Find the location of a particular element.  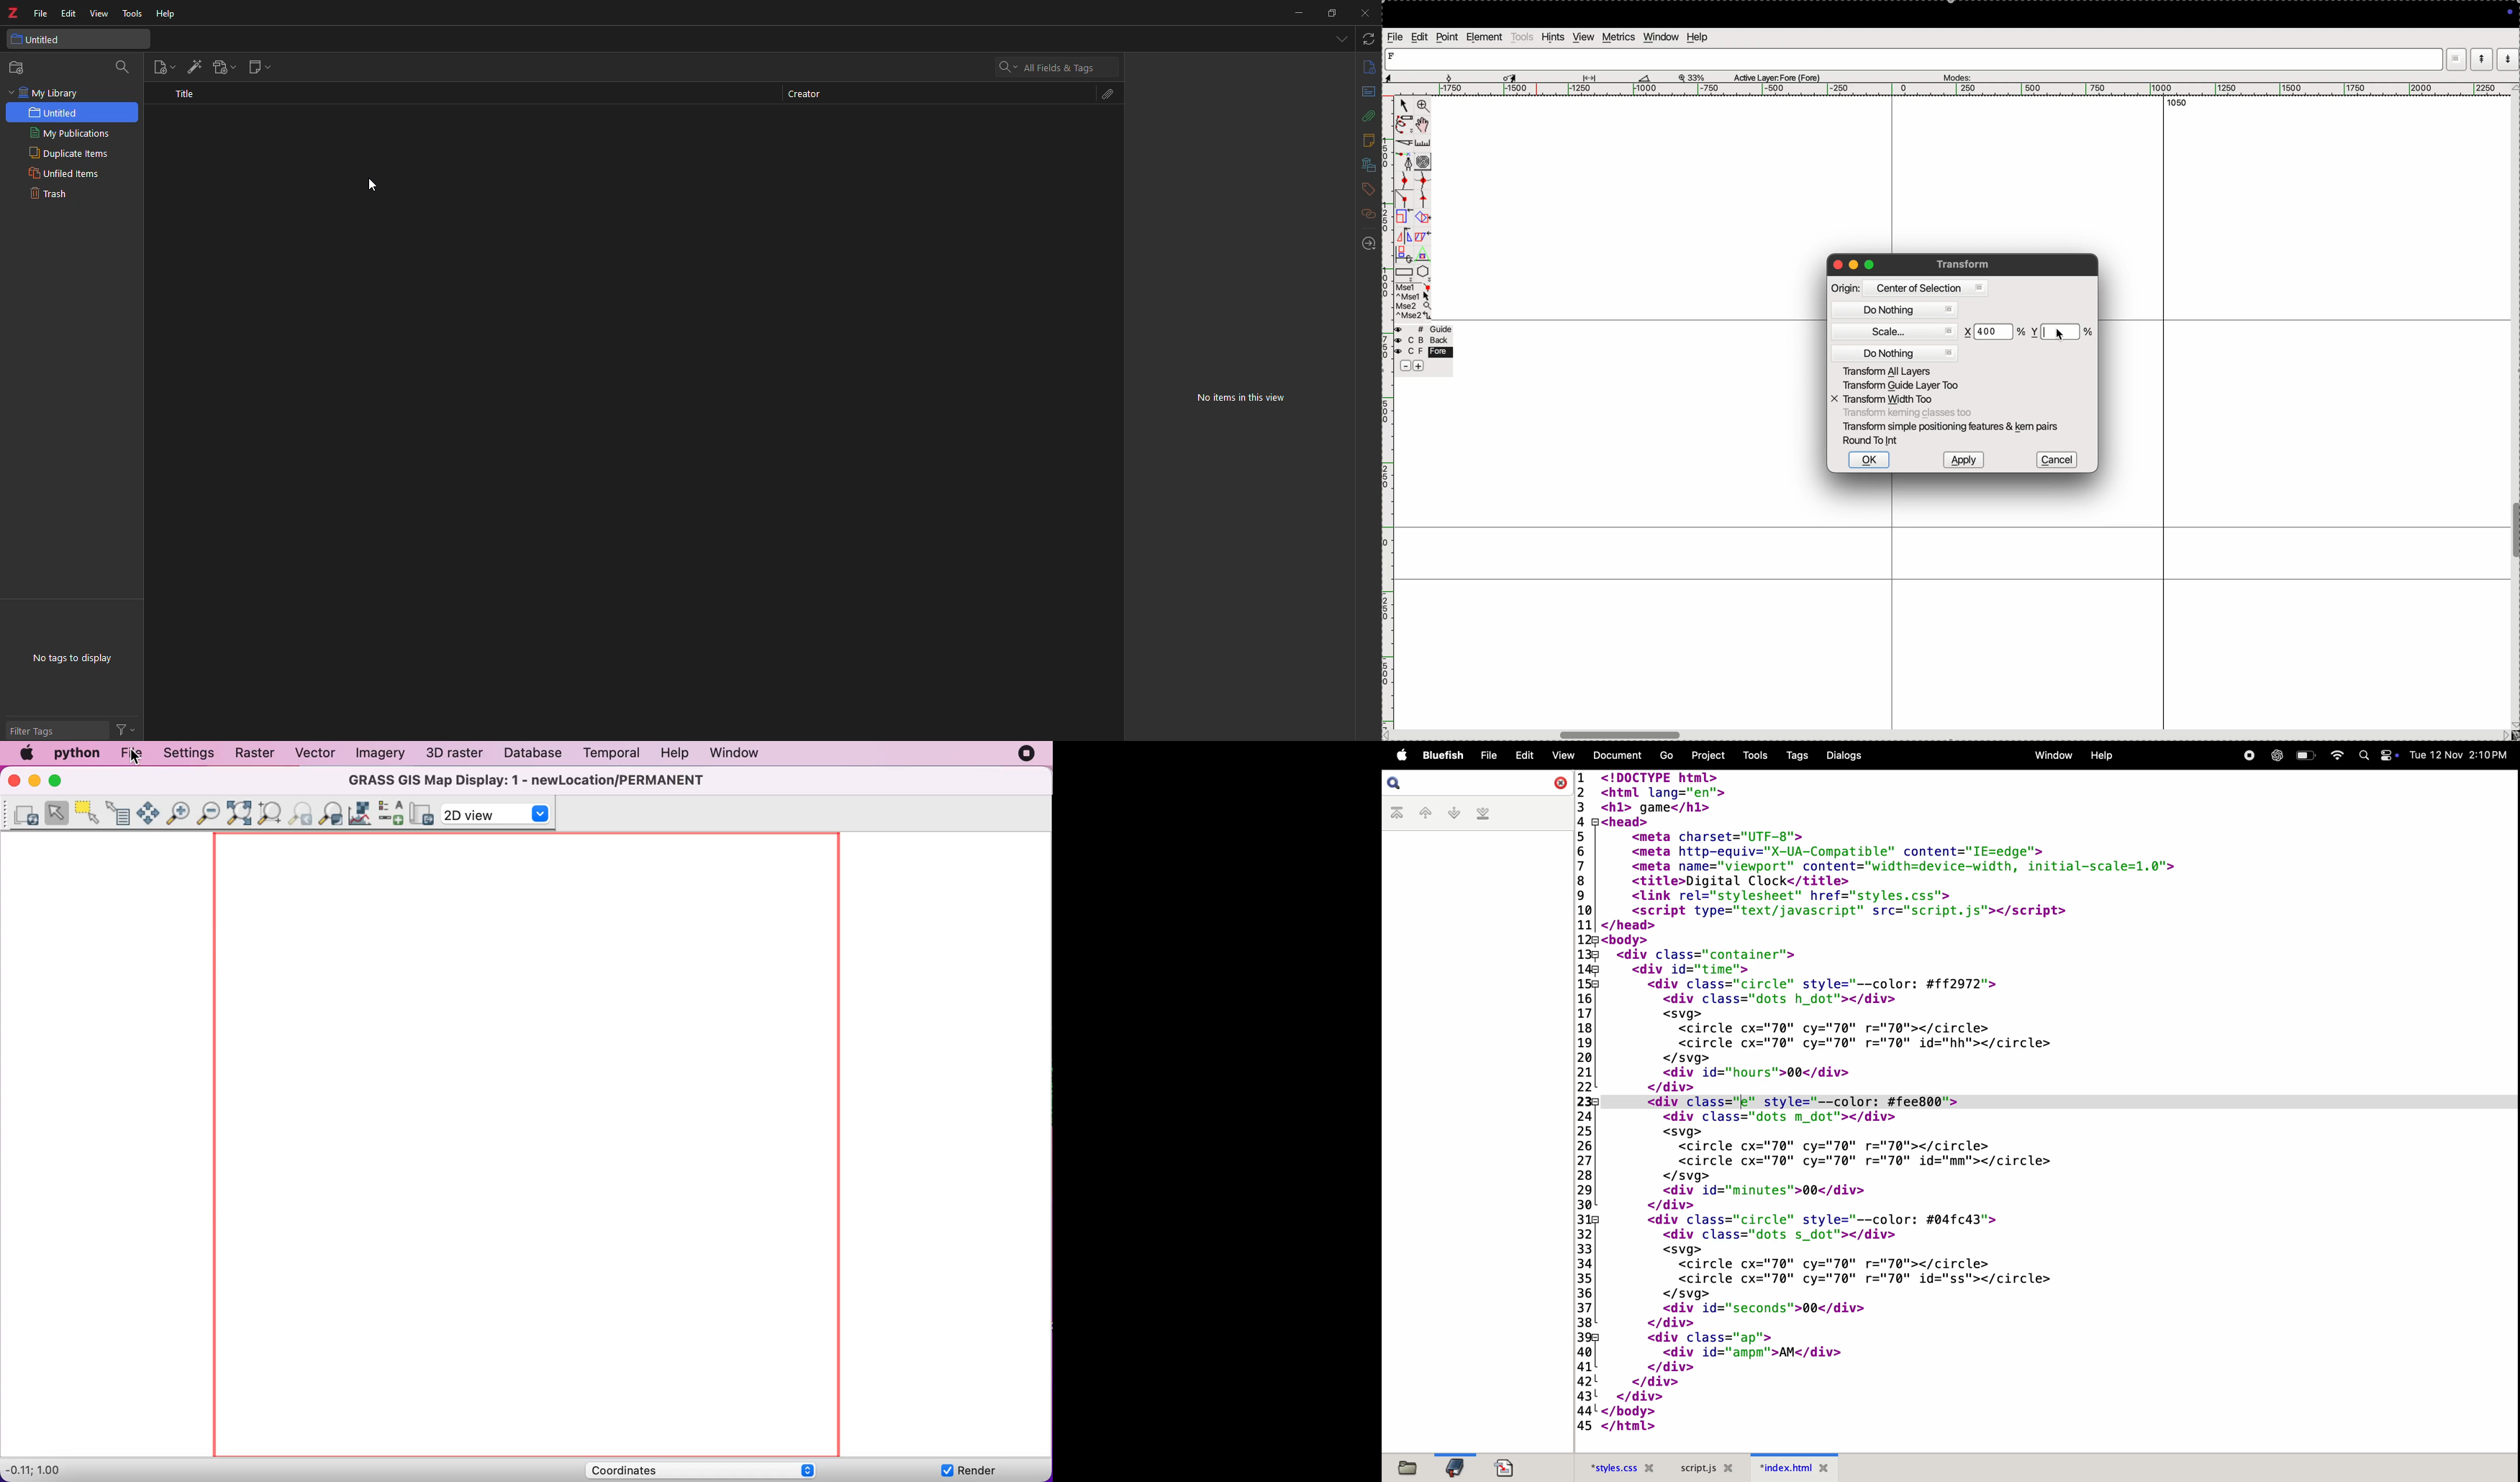

duplicate items is located at coordinates (67, 153).